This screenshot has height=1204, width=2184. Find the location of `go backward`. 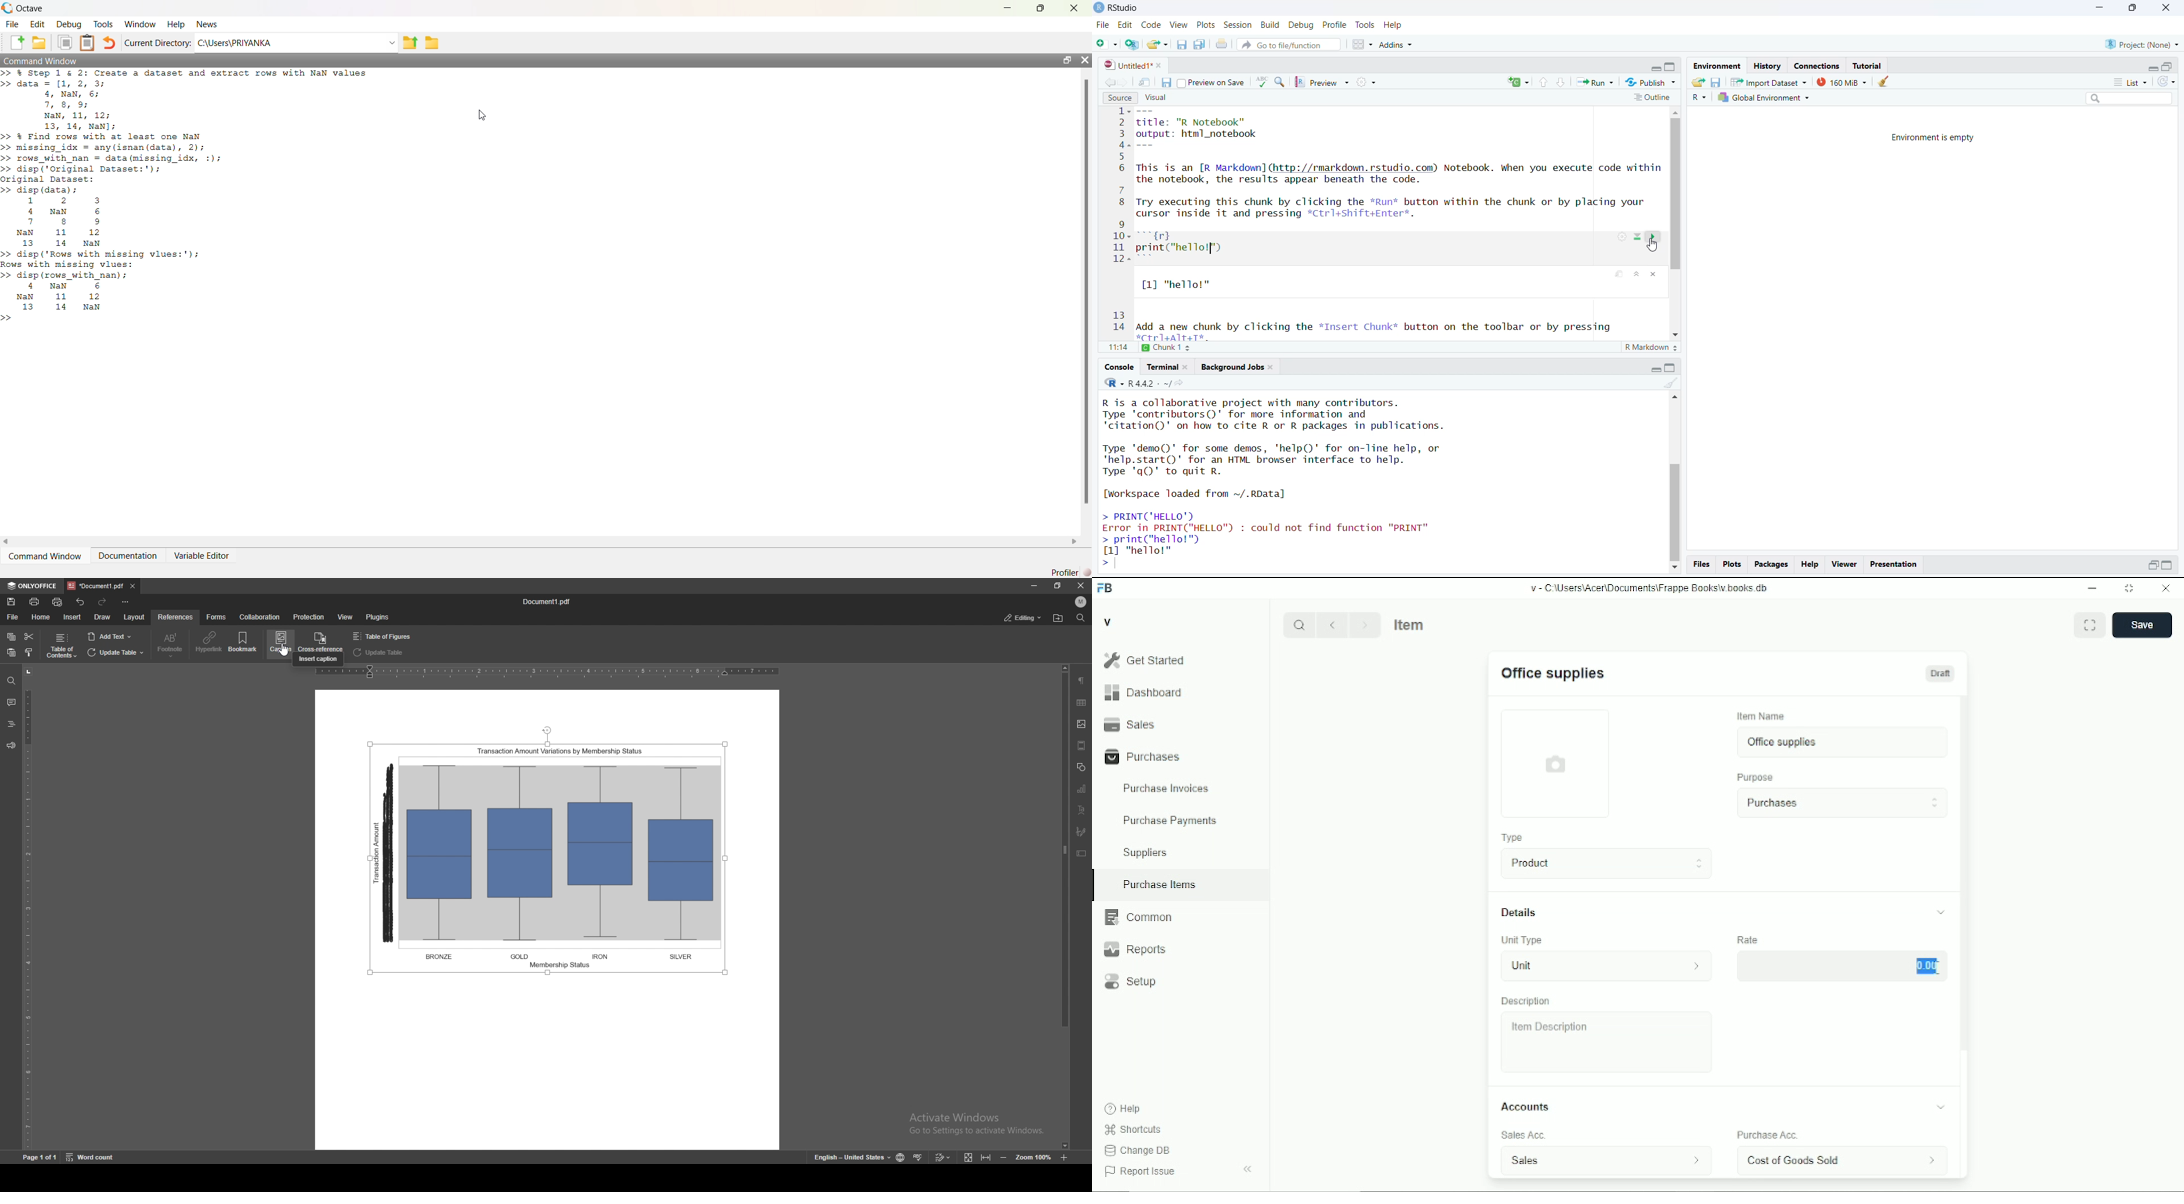

go backward is located at coordinates (1108, 81).